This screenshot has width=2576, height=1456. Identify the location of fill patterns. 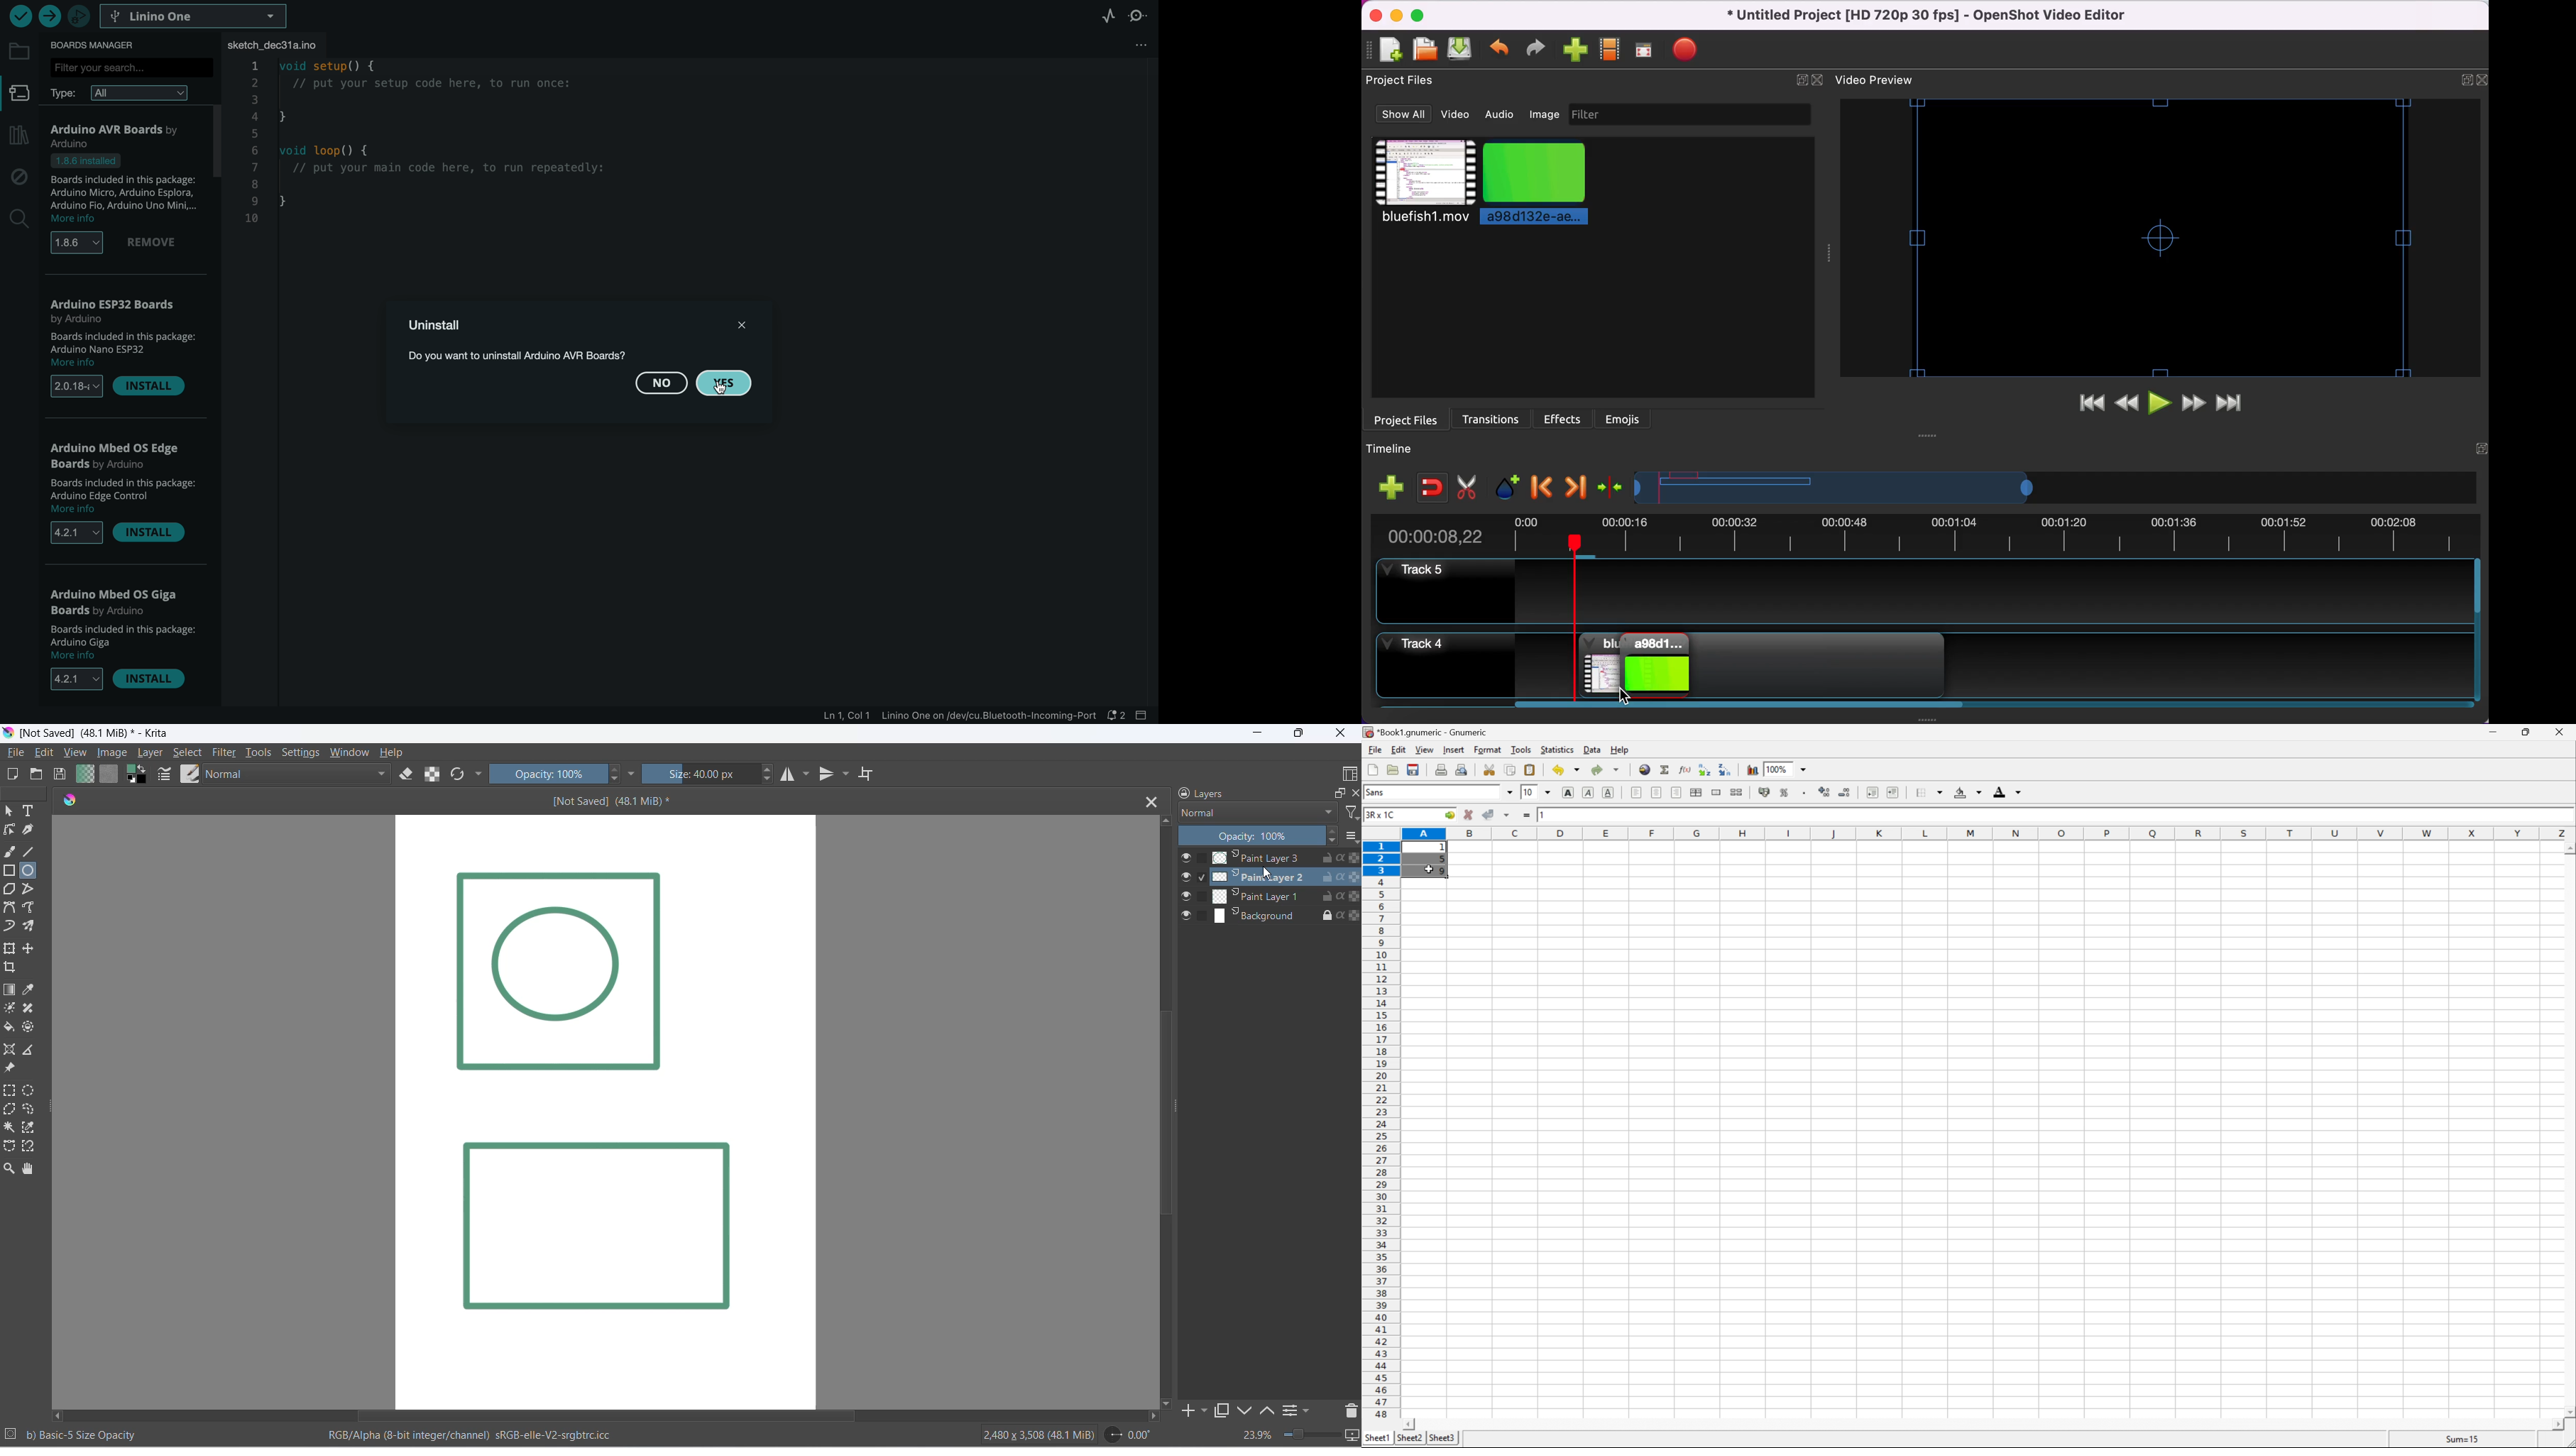
(109, 775).